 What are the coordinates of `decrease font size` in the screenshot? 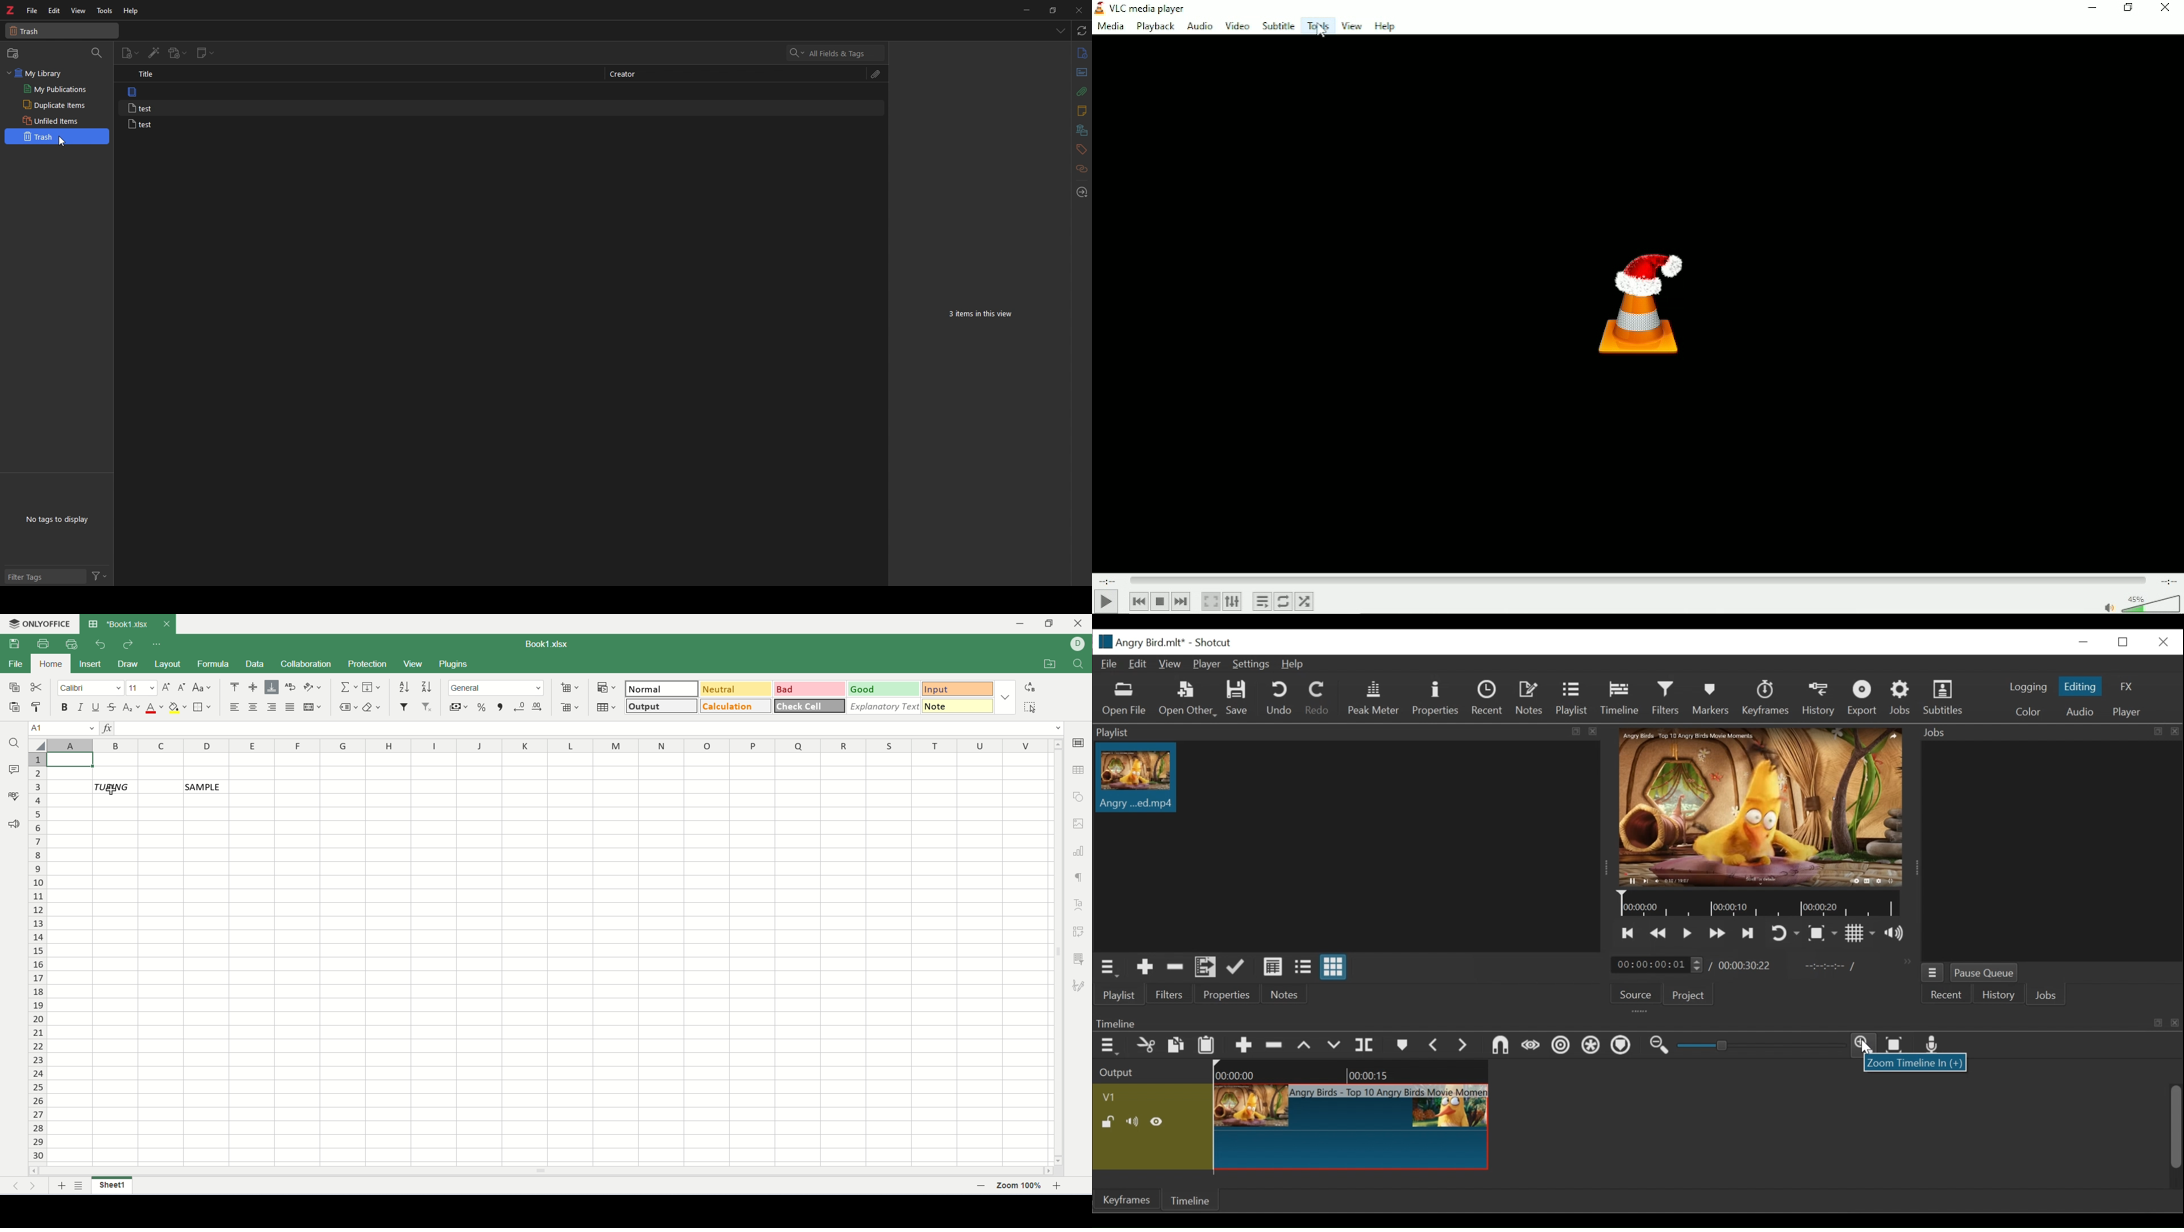 It's located at (182, 688).